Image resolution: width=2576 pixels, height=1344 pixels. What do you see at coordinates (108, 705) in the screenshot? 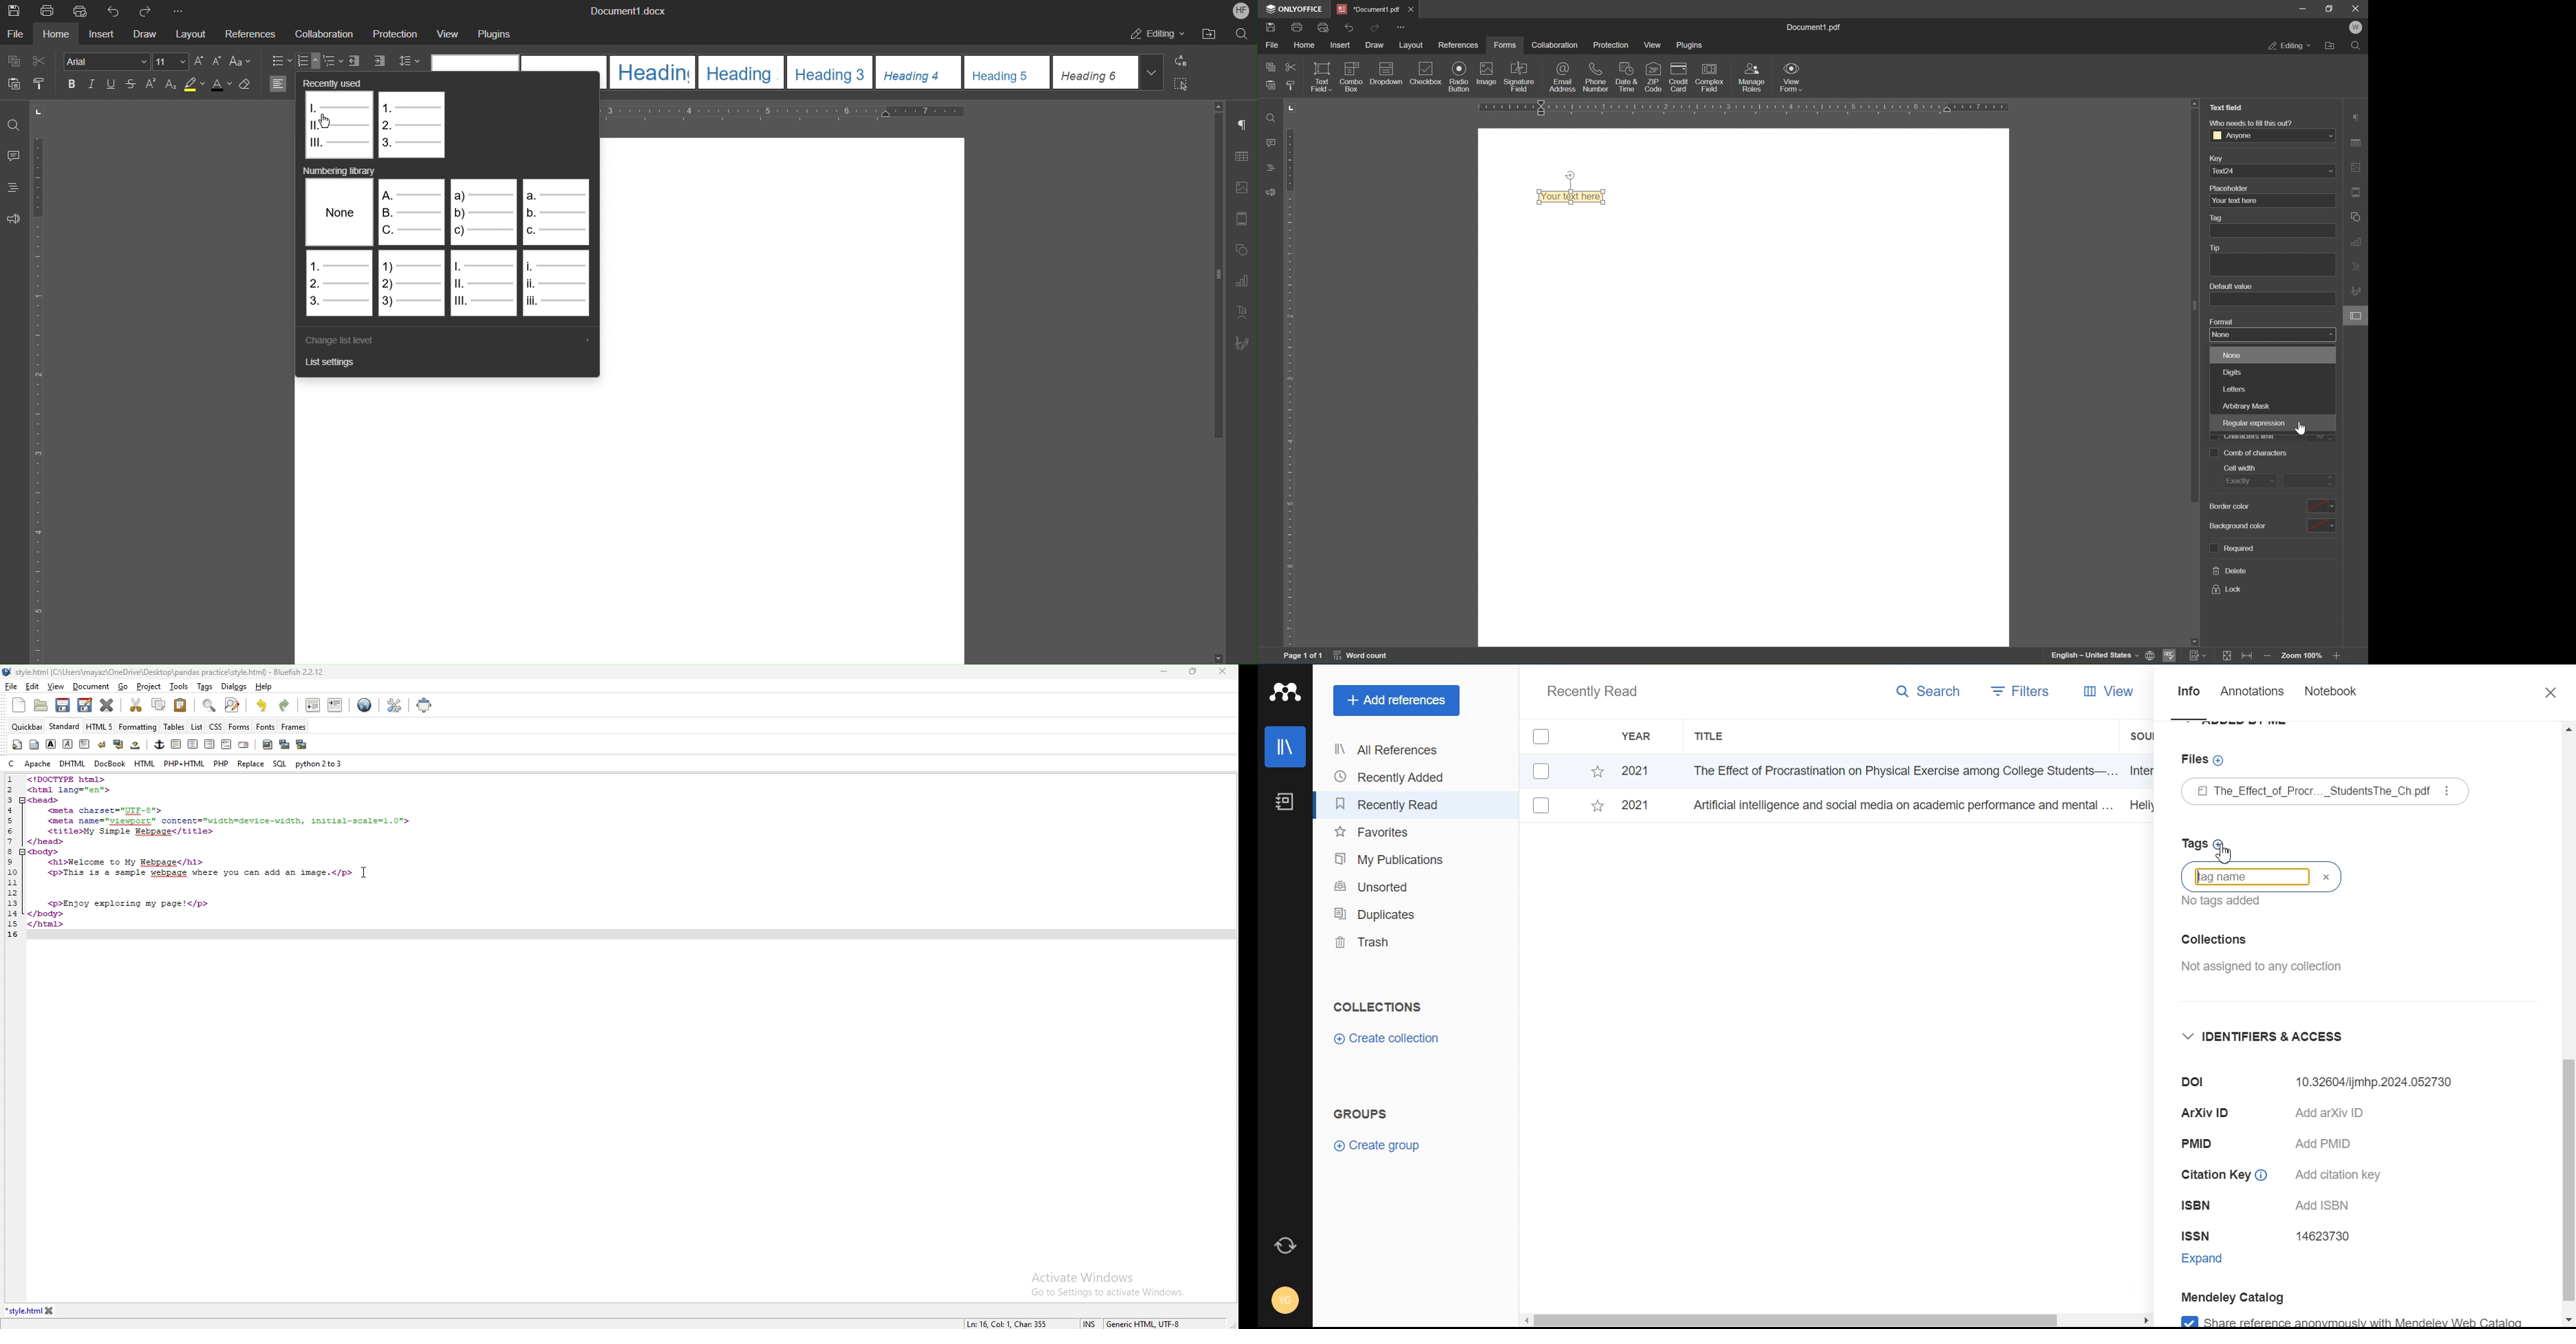
I see `close current tab` at bounding box center [108, 705].